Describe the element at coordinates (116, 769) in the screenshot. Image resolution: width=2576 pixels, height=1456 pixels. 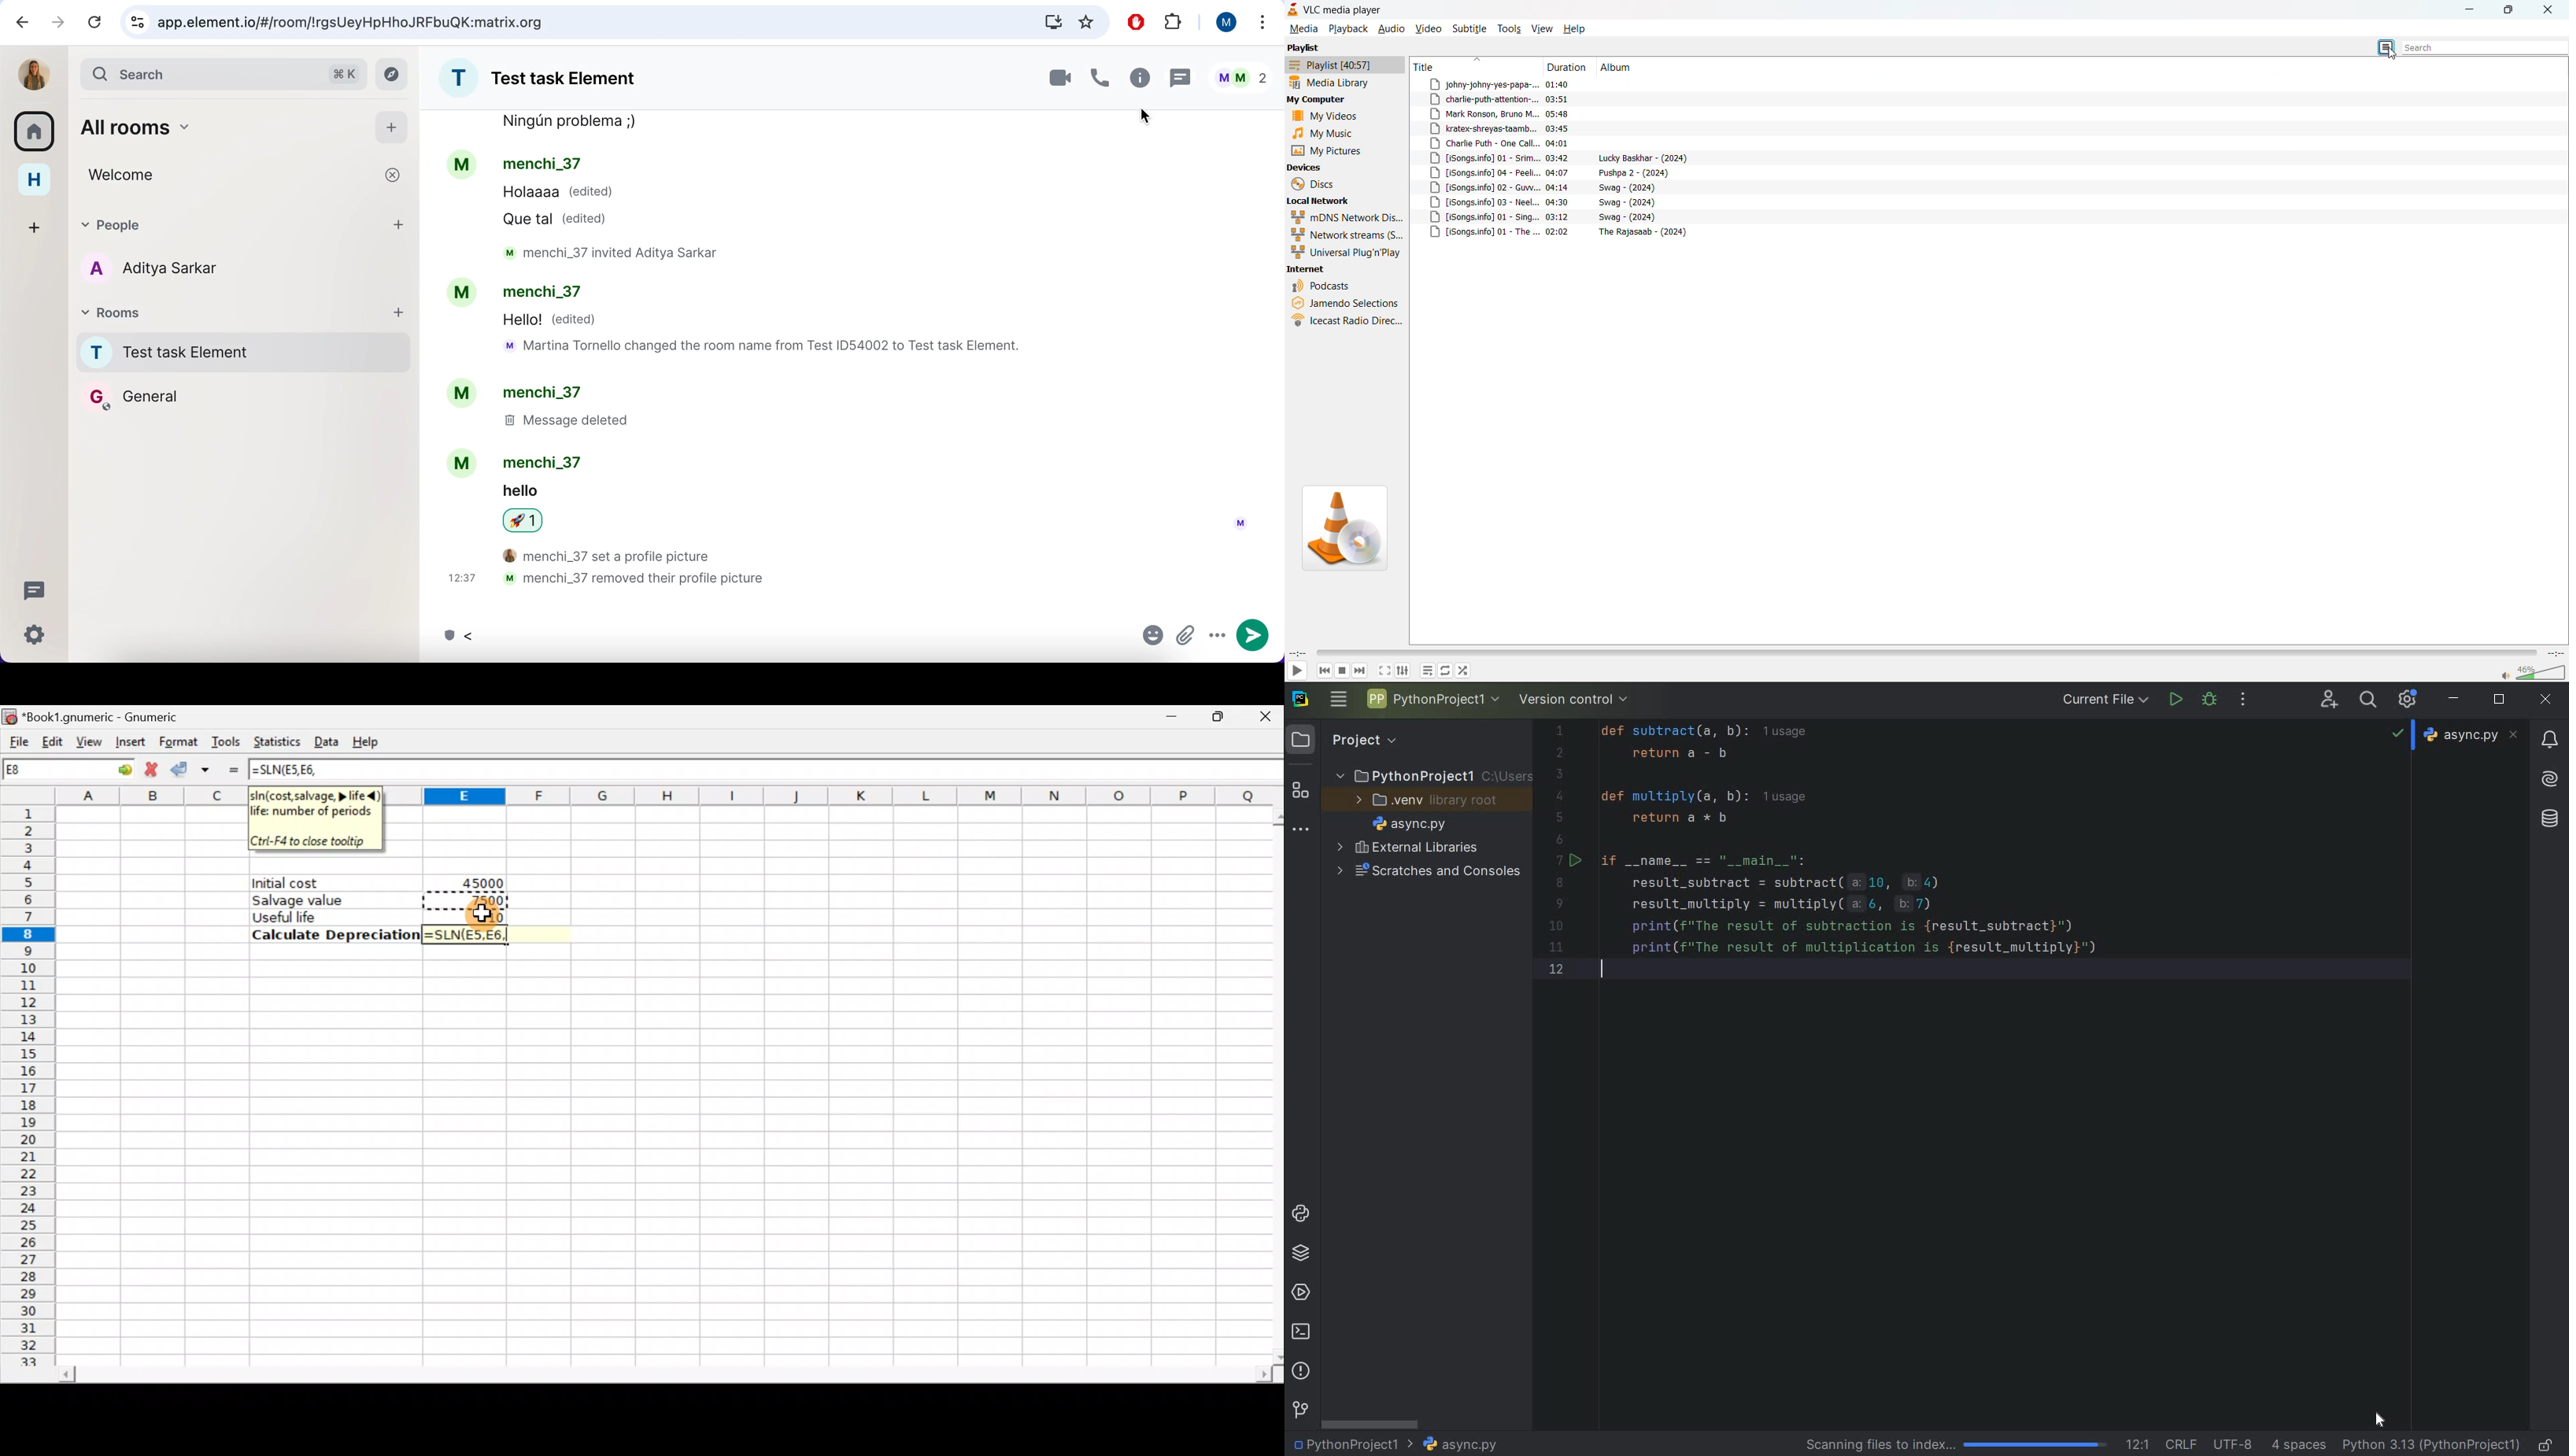
I see `go to` at that location.